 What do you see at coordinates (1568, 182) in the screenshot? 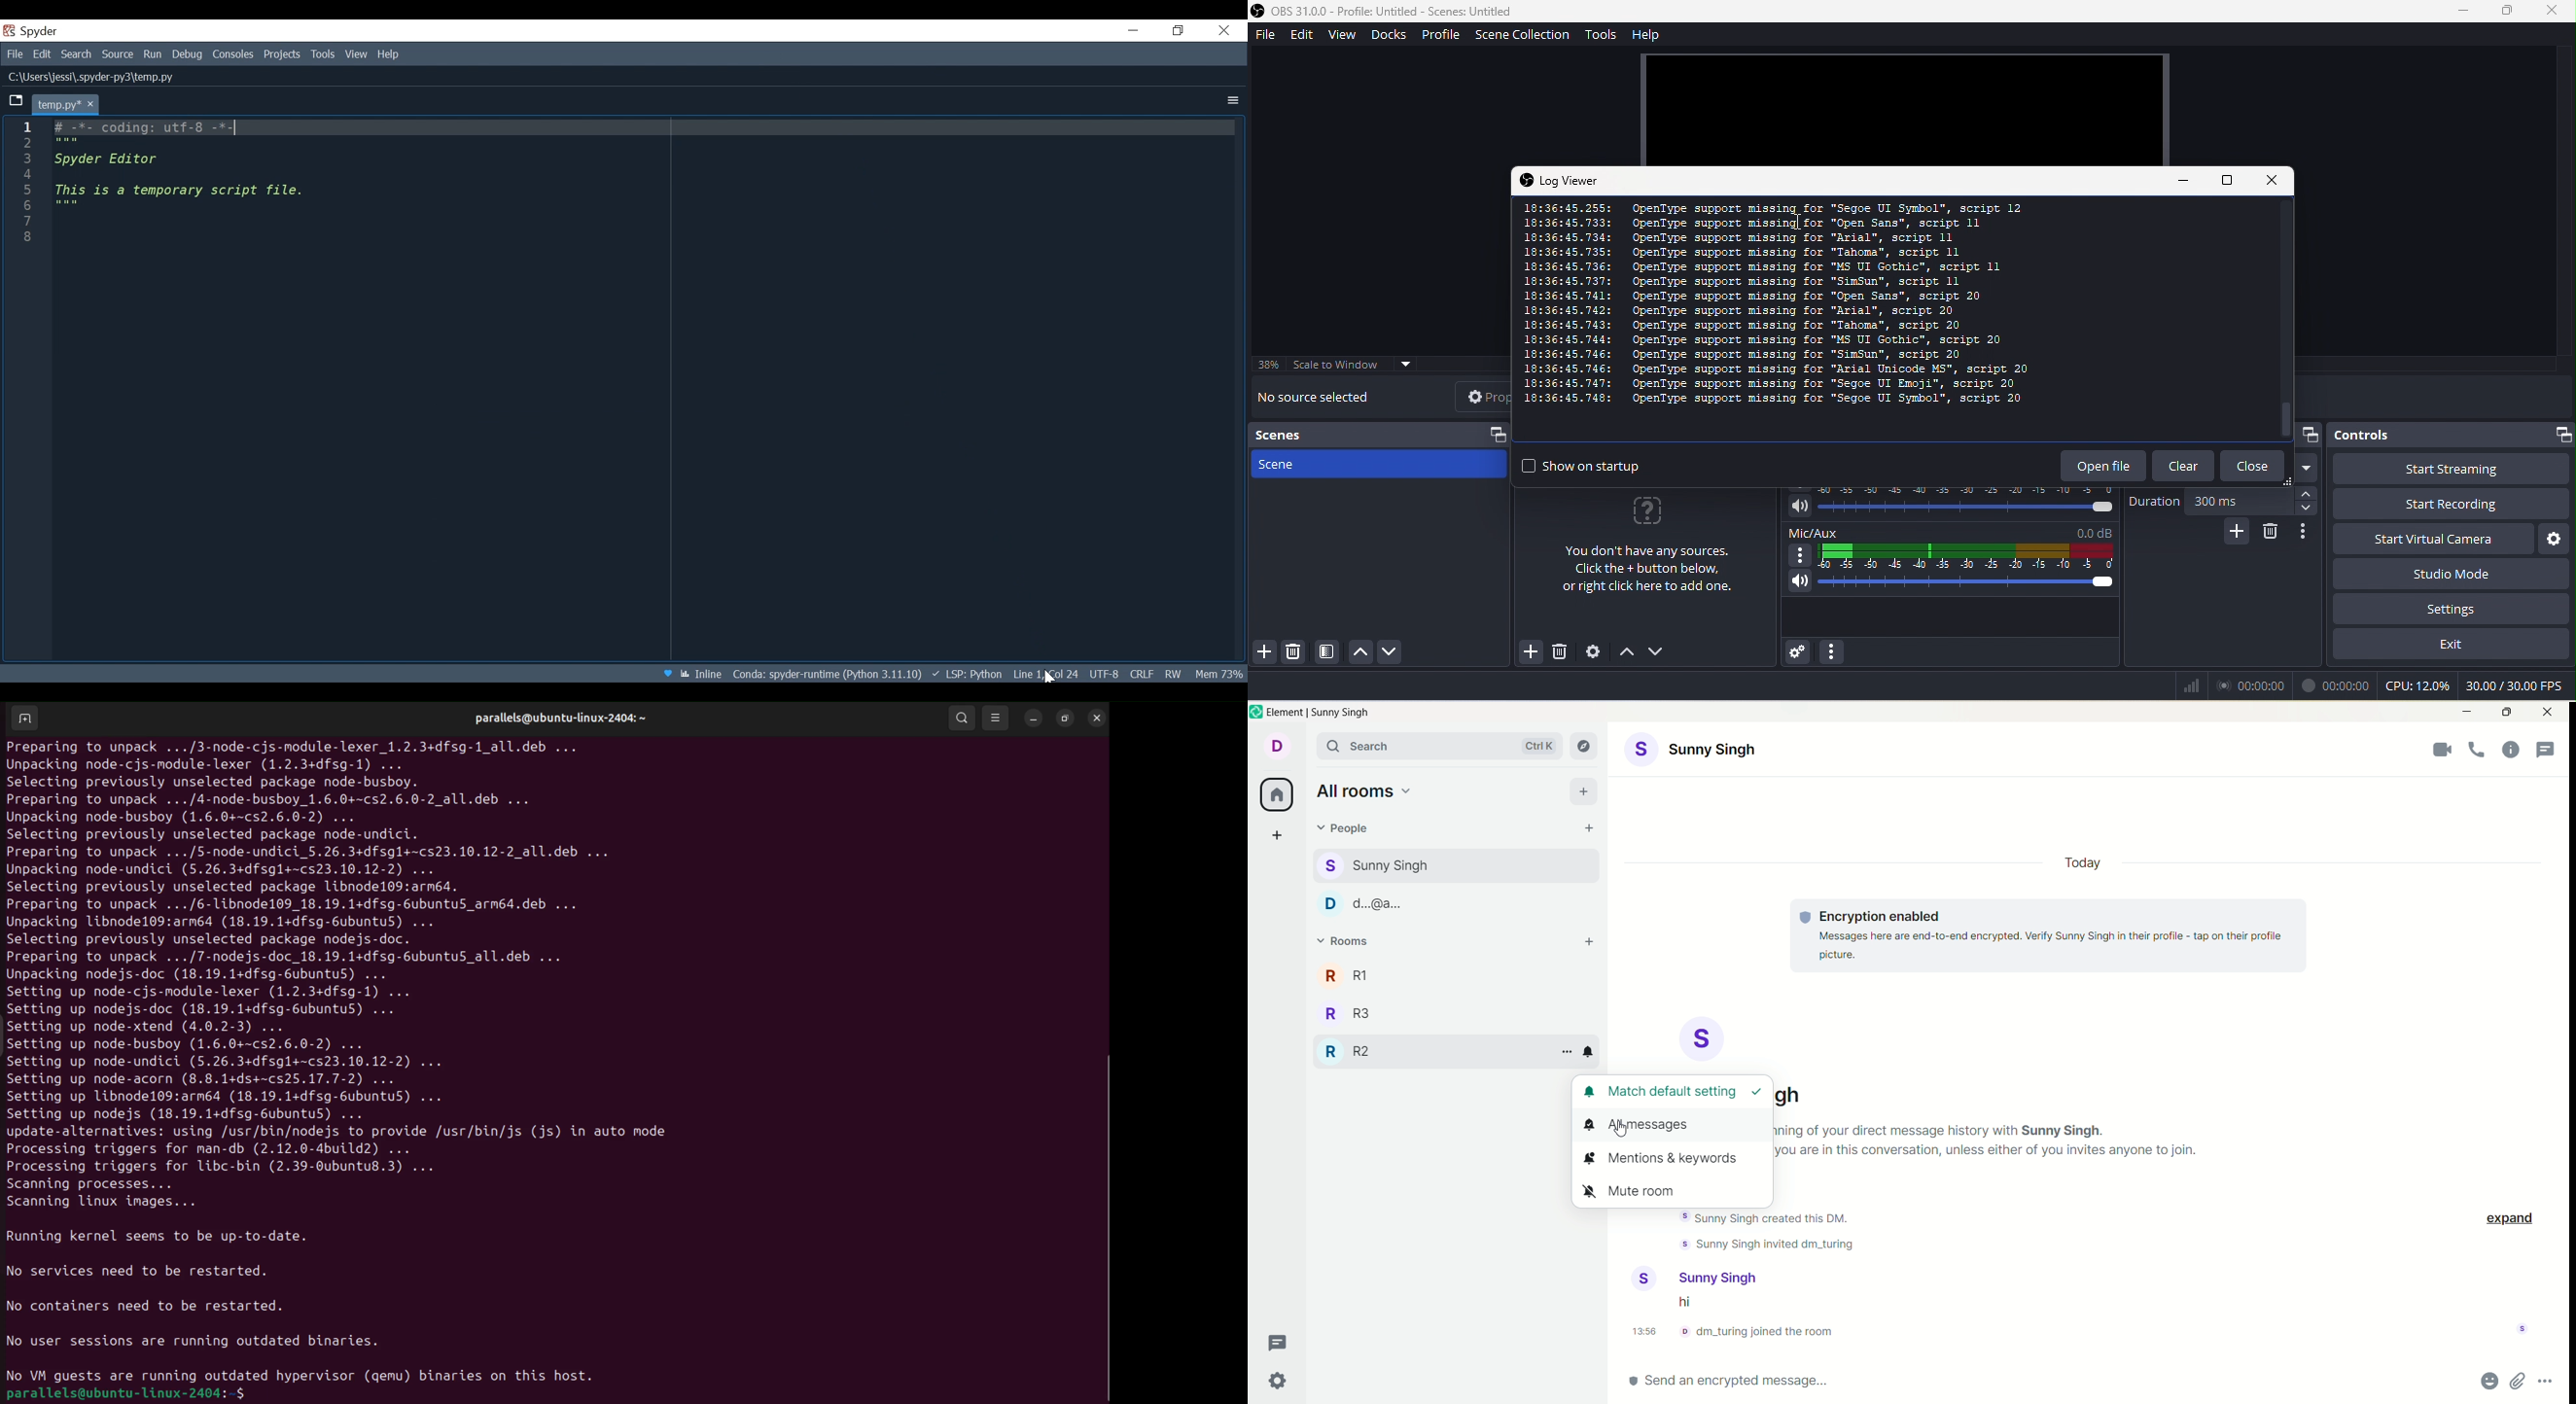
I see `log viewer` at bounding box center [1568, 182].